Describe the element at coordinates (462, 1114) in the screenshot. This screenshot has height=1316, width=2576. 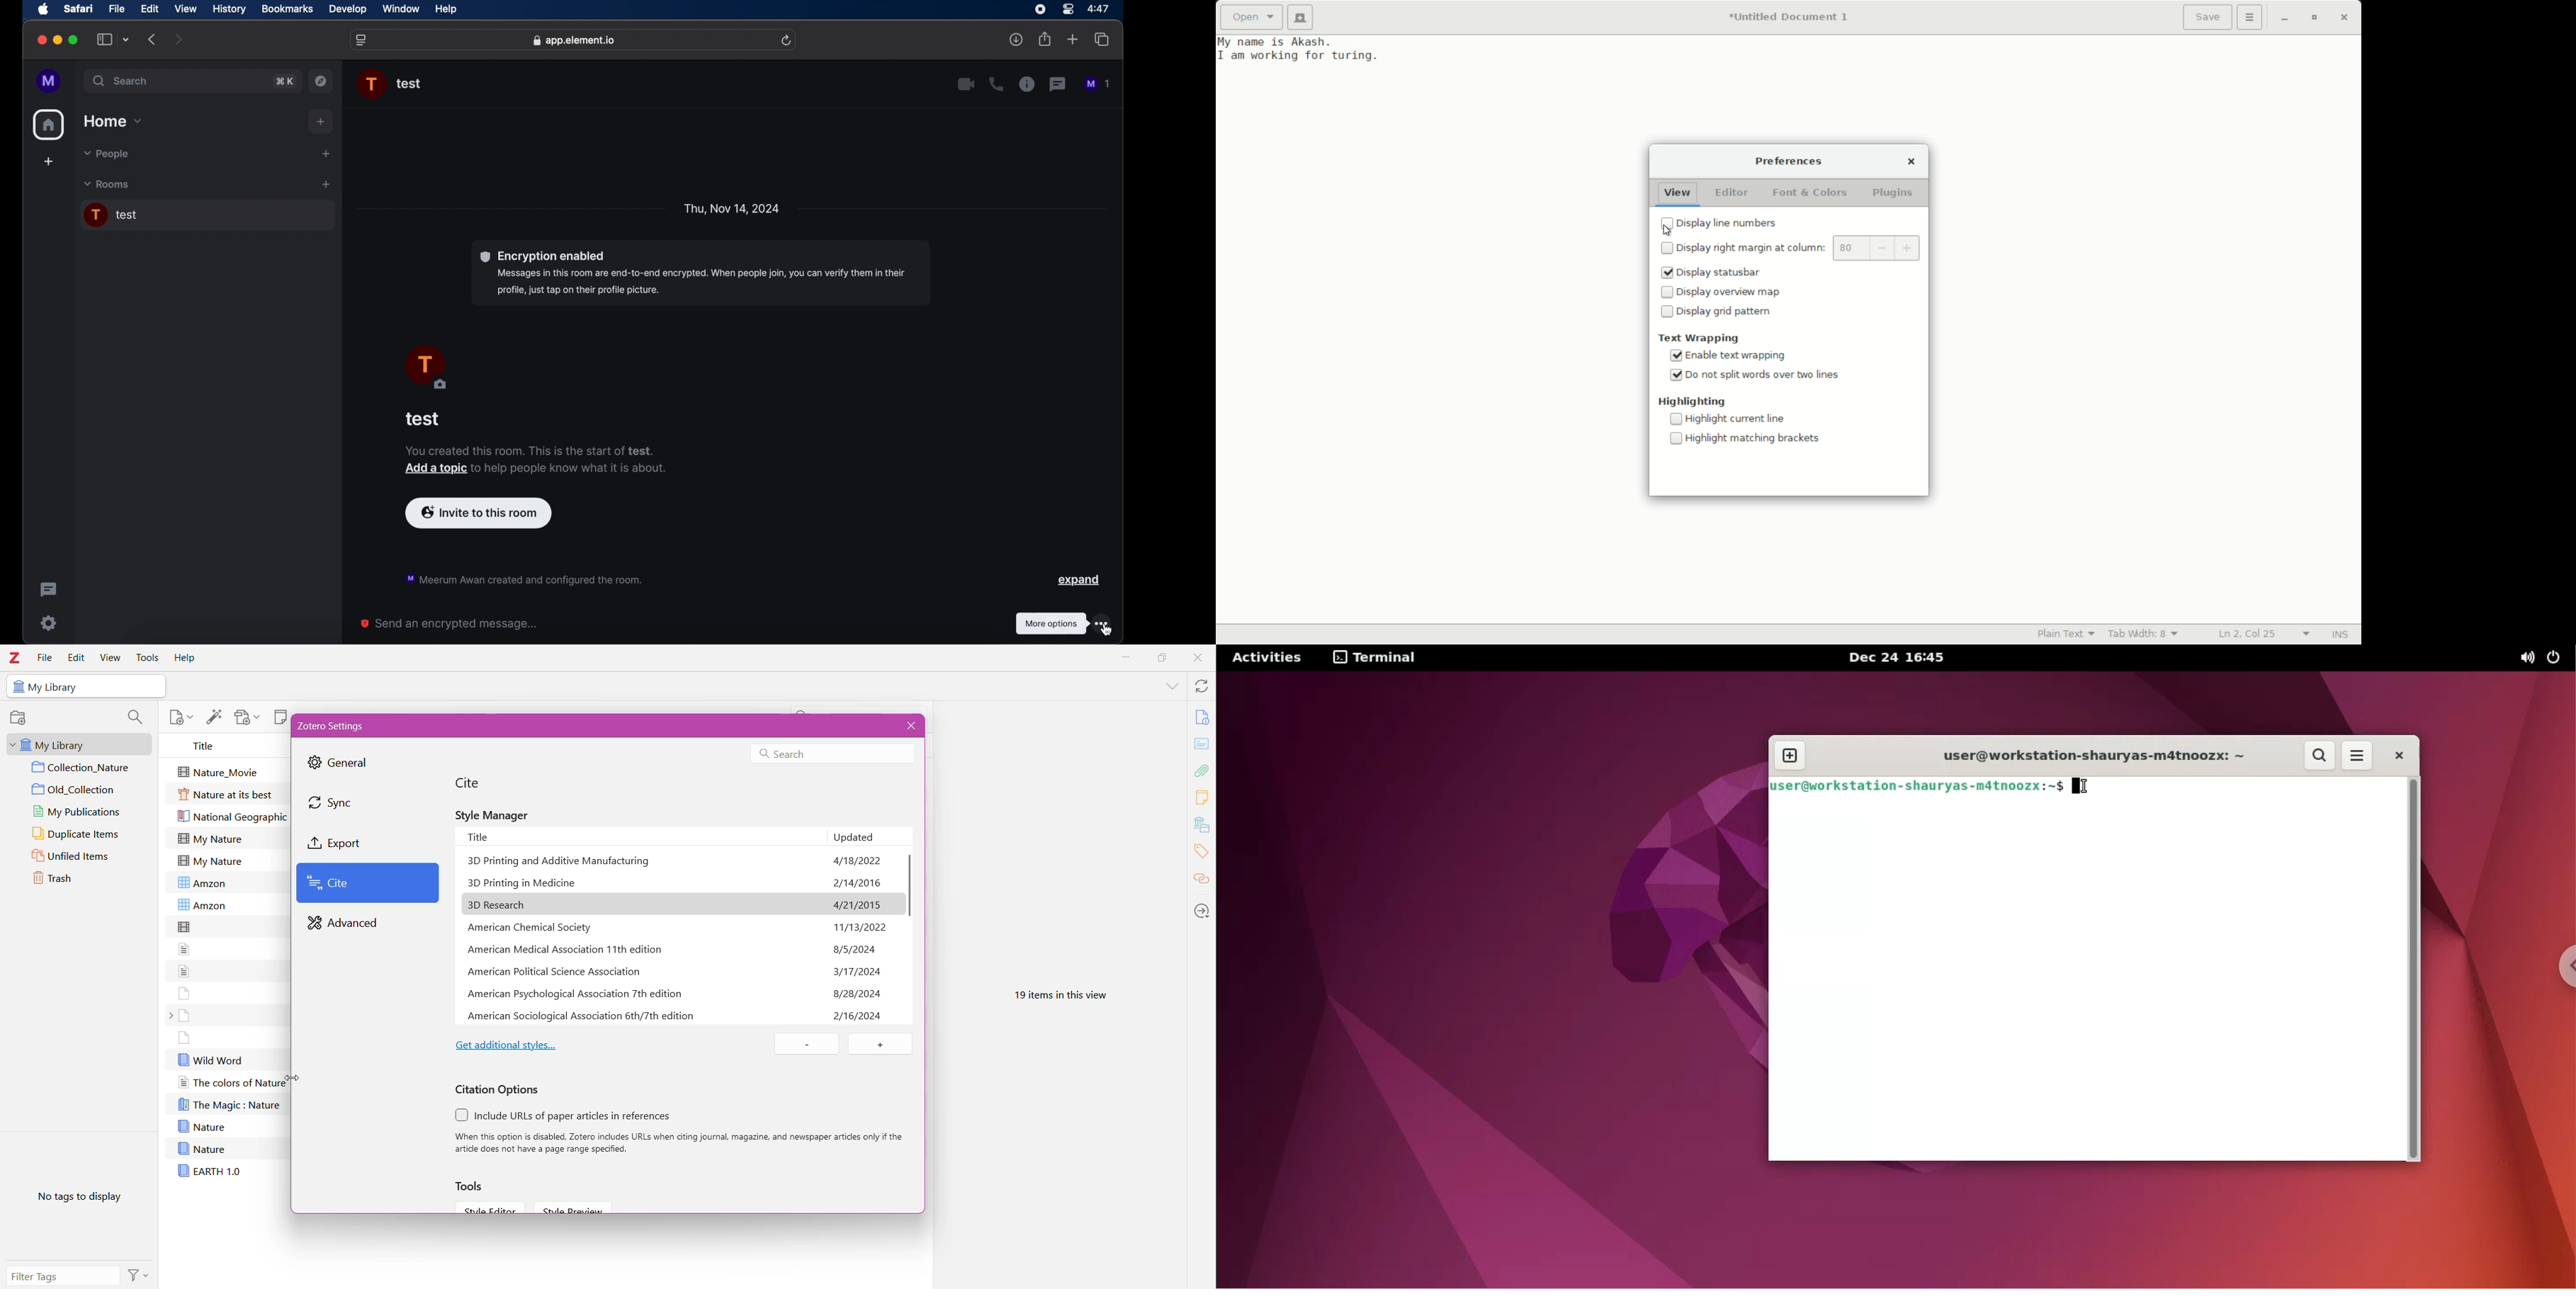
I see `Checkbox ` at that location.